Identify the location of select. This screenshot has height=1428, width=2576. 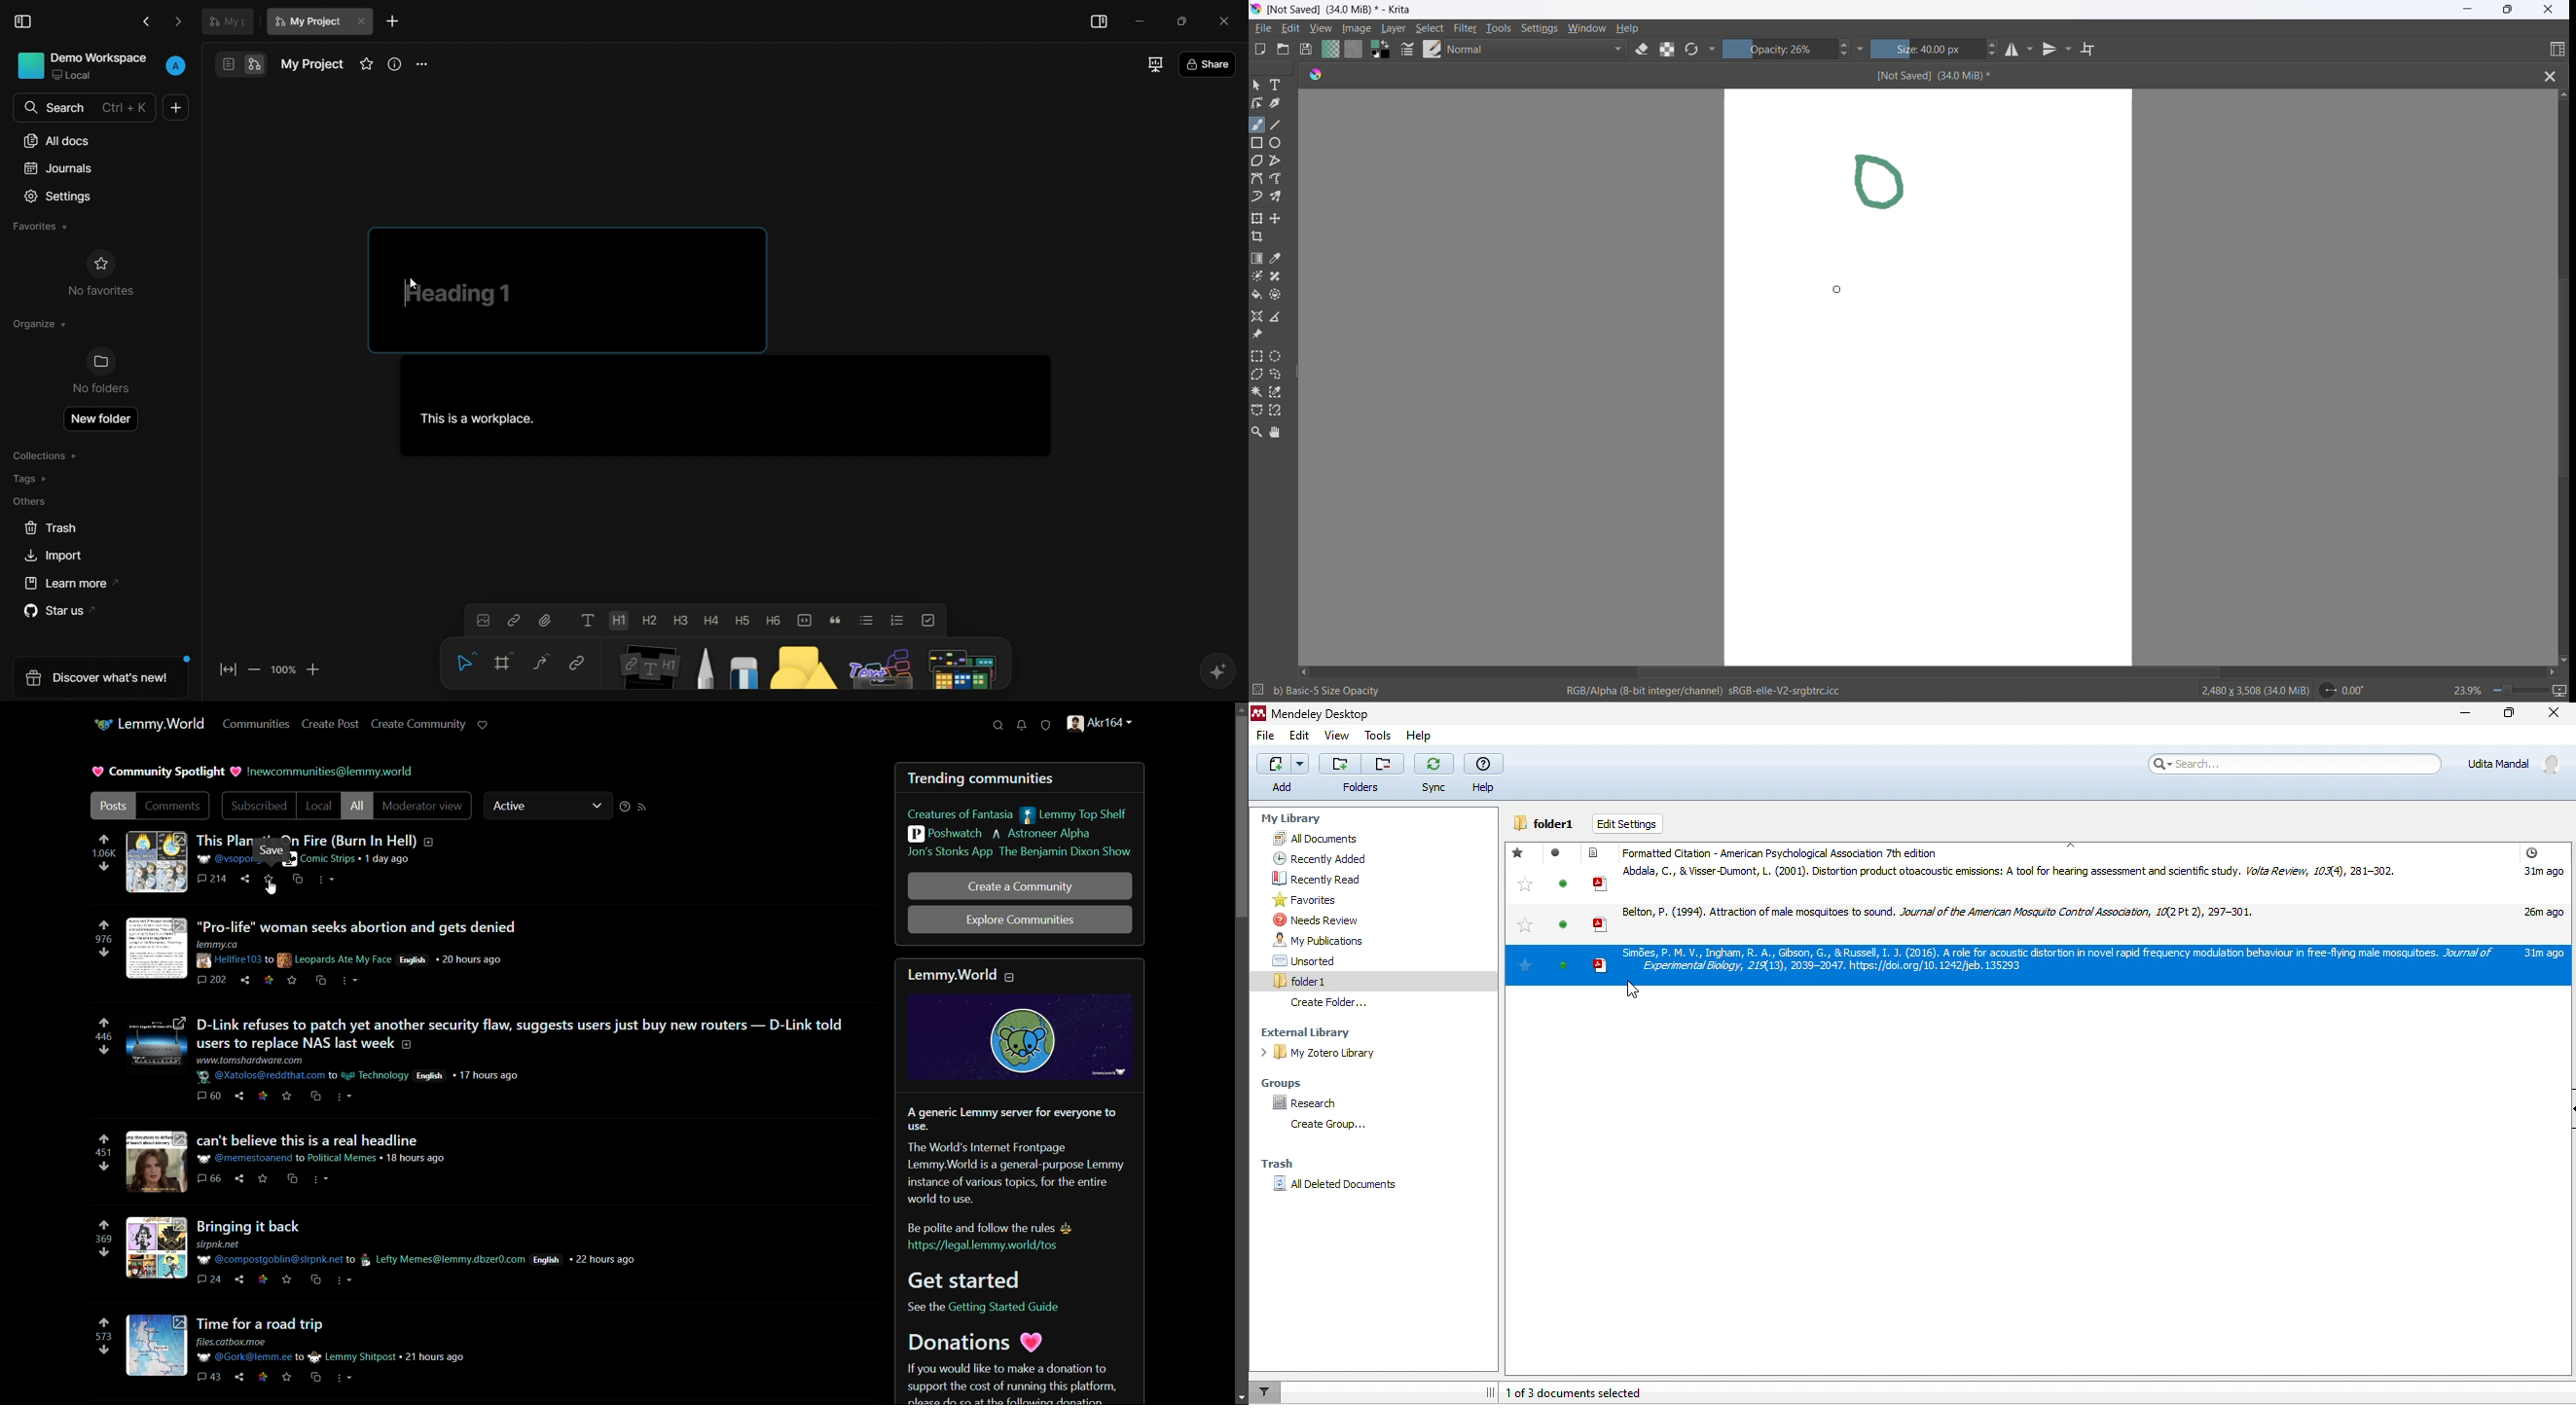
(1432, 28).